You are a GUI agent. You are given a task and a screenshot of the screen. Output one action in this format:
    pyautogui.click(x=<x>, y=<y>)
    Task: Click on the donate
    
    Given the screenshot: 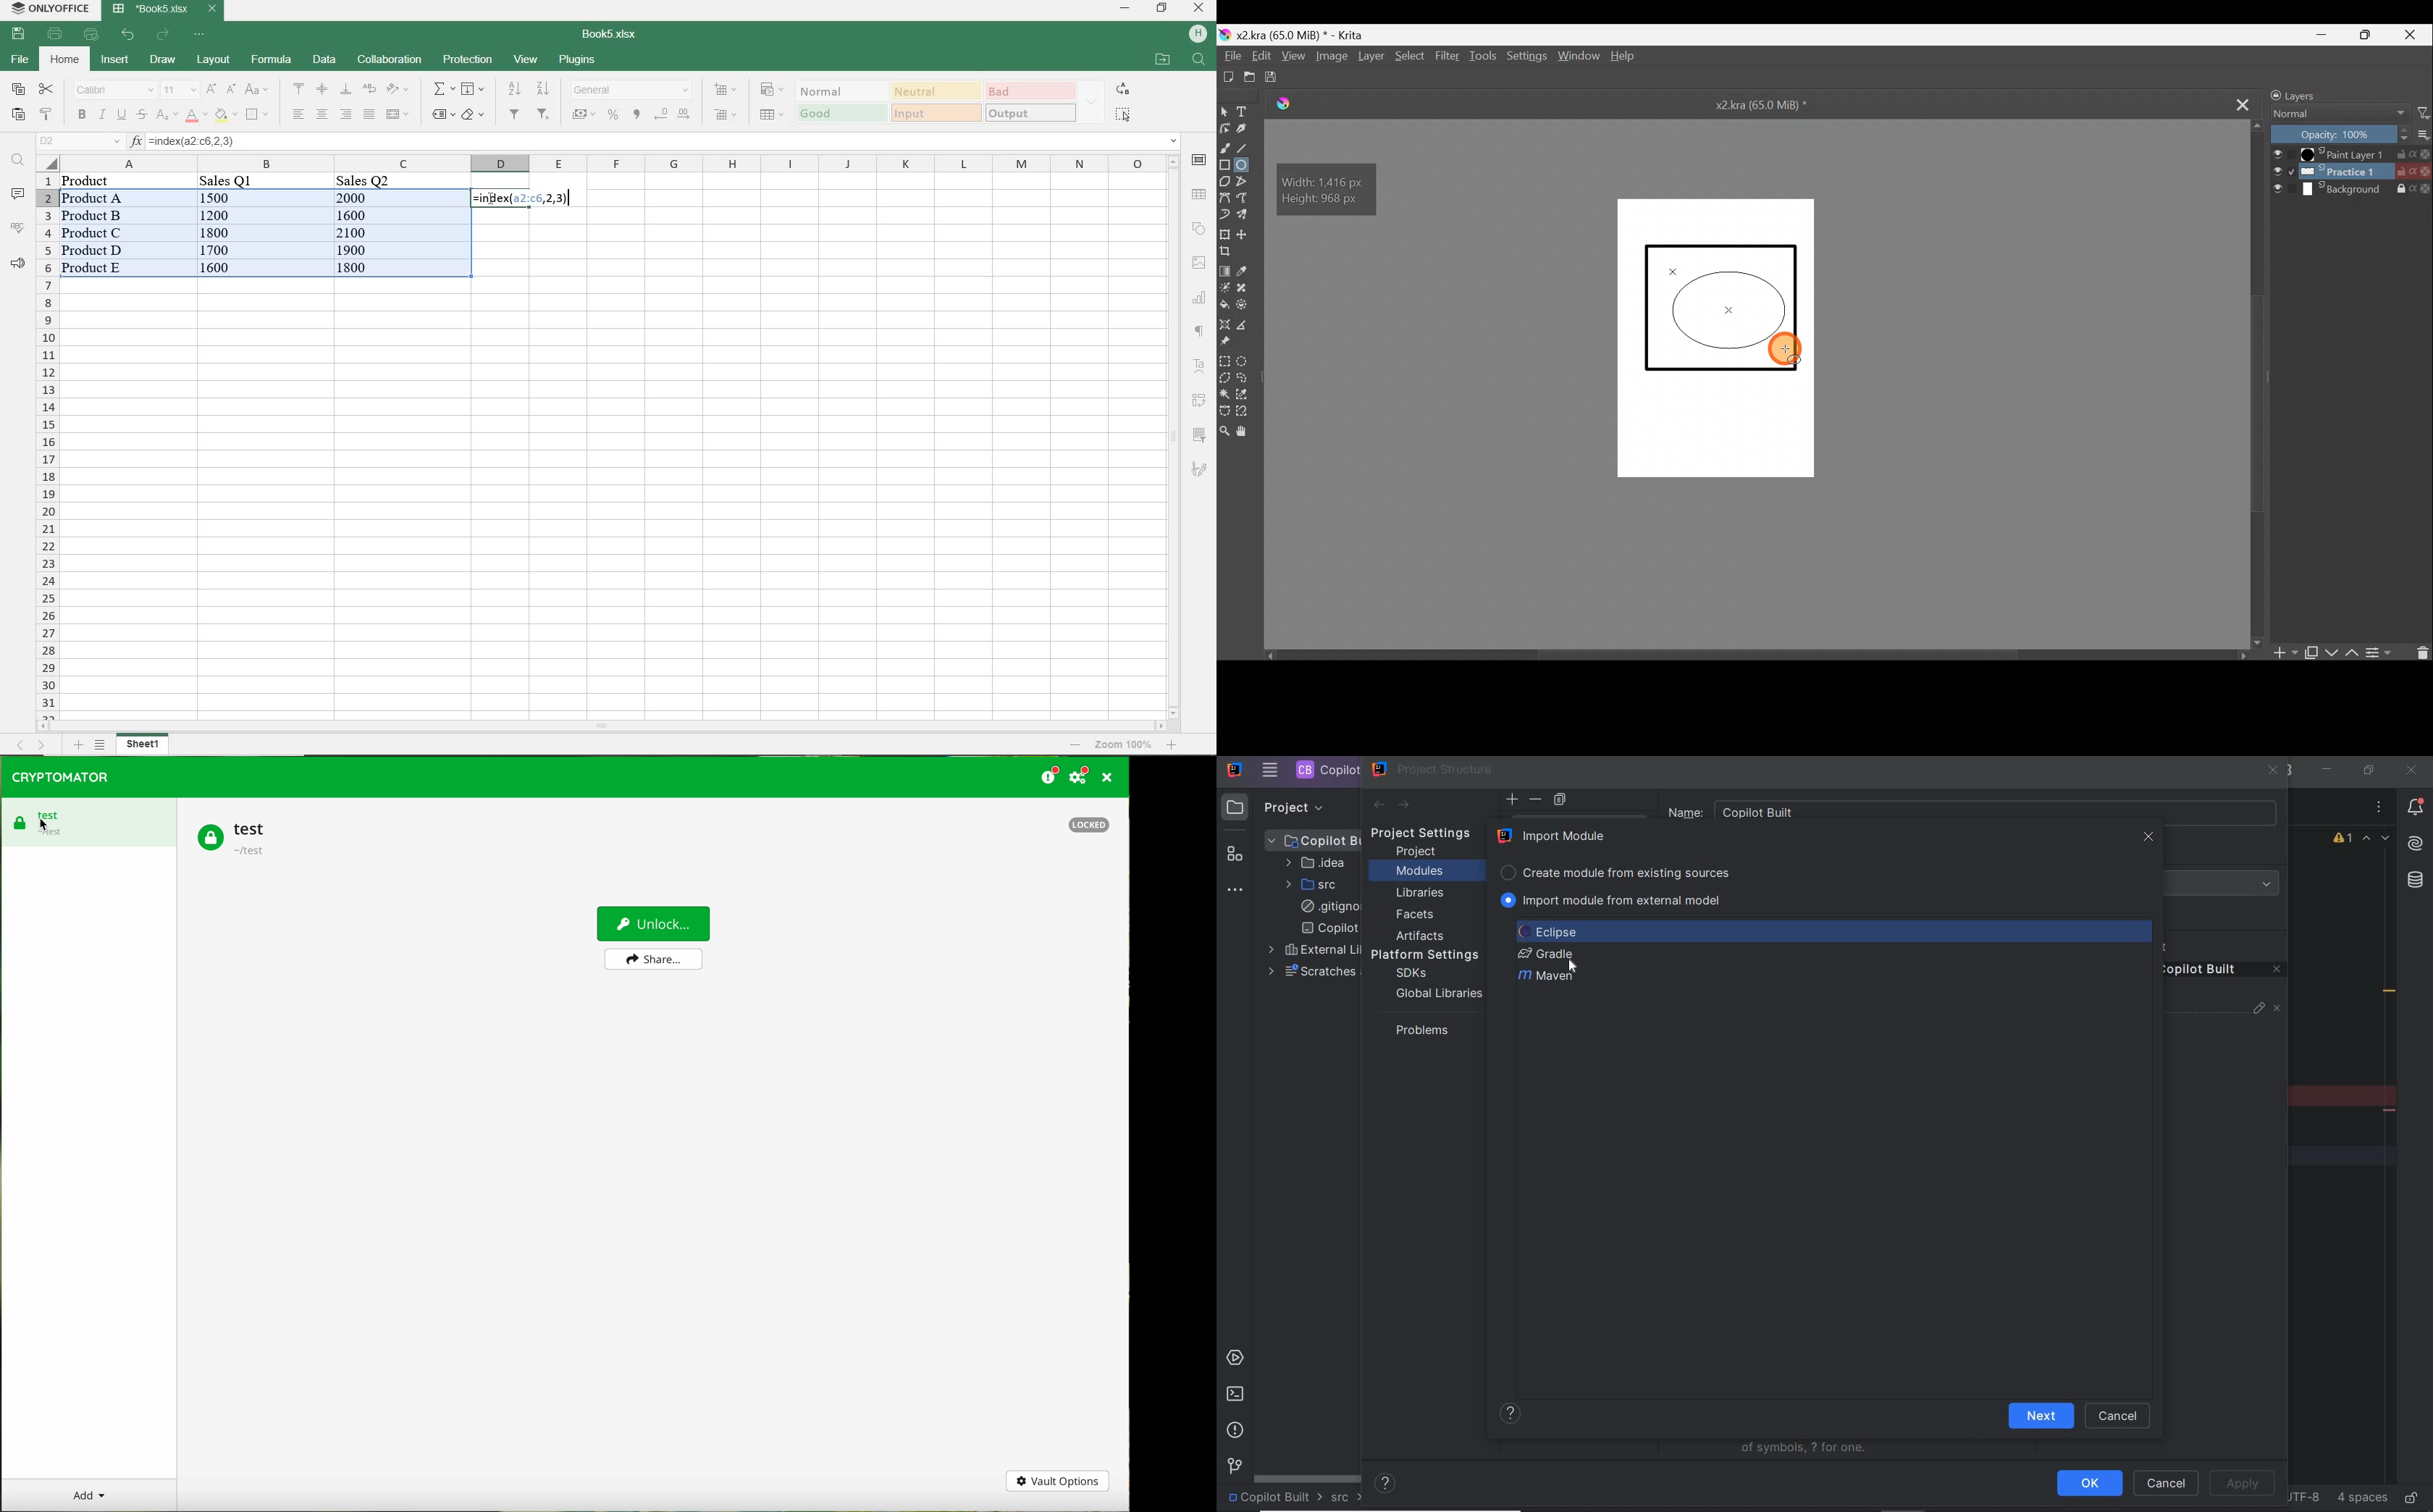 What is the action you would take?
    pyautogui.click(x=1051, y=776)
    